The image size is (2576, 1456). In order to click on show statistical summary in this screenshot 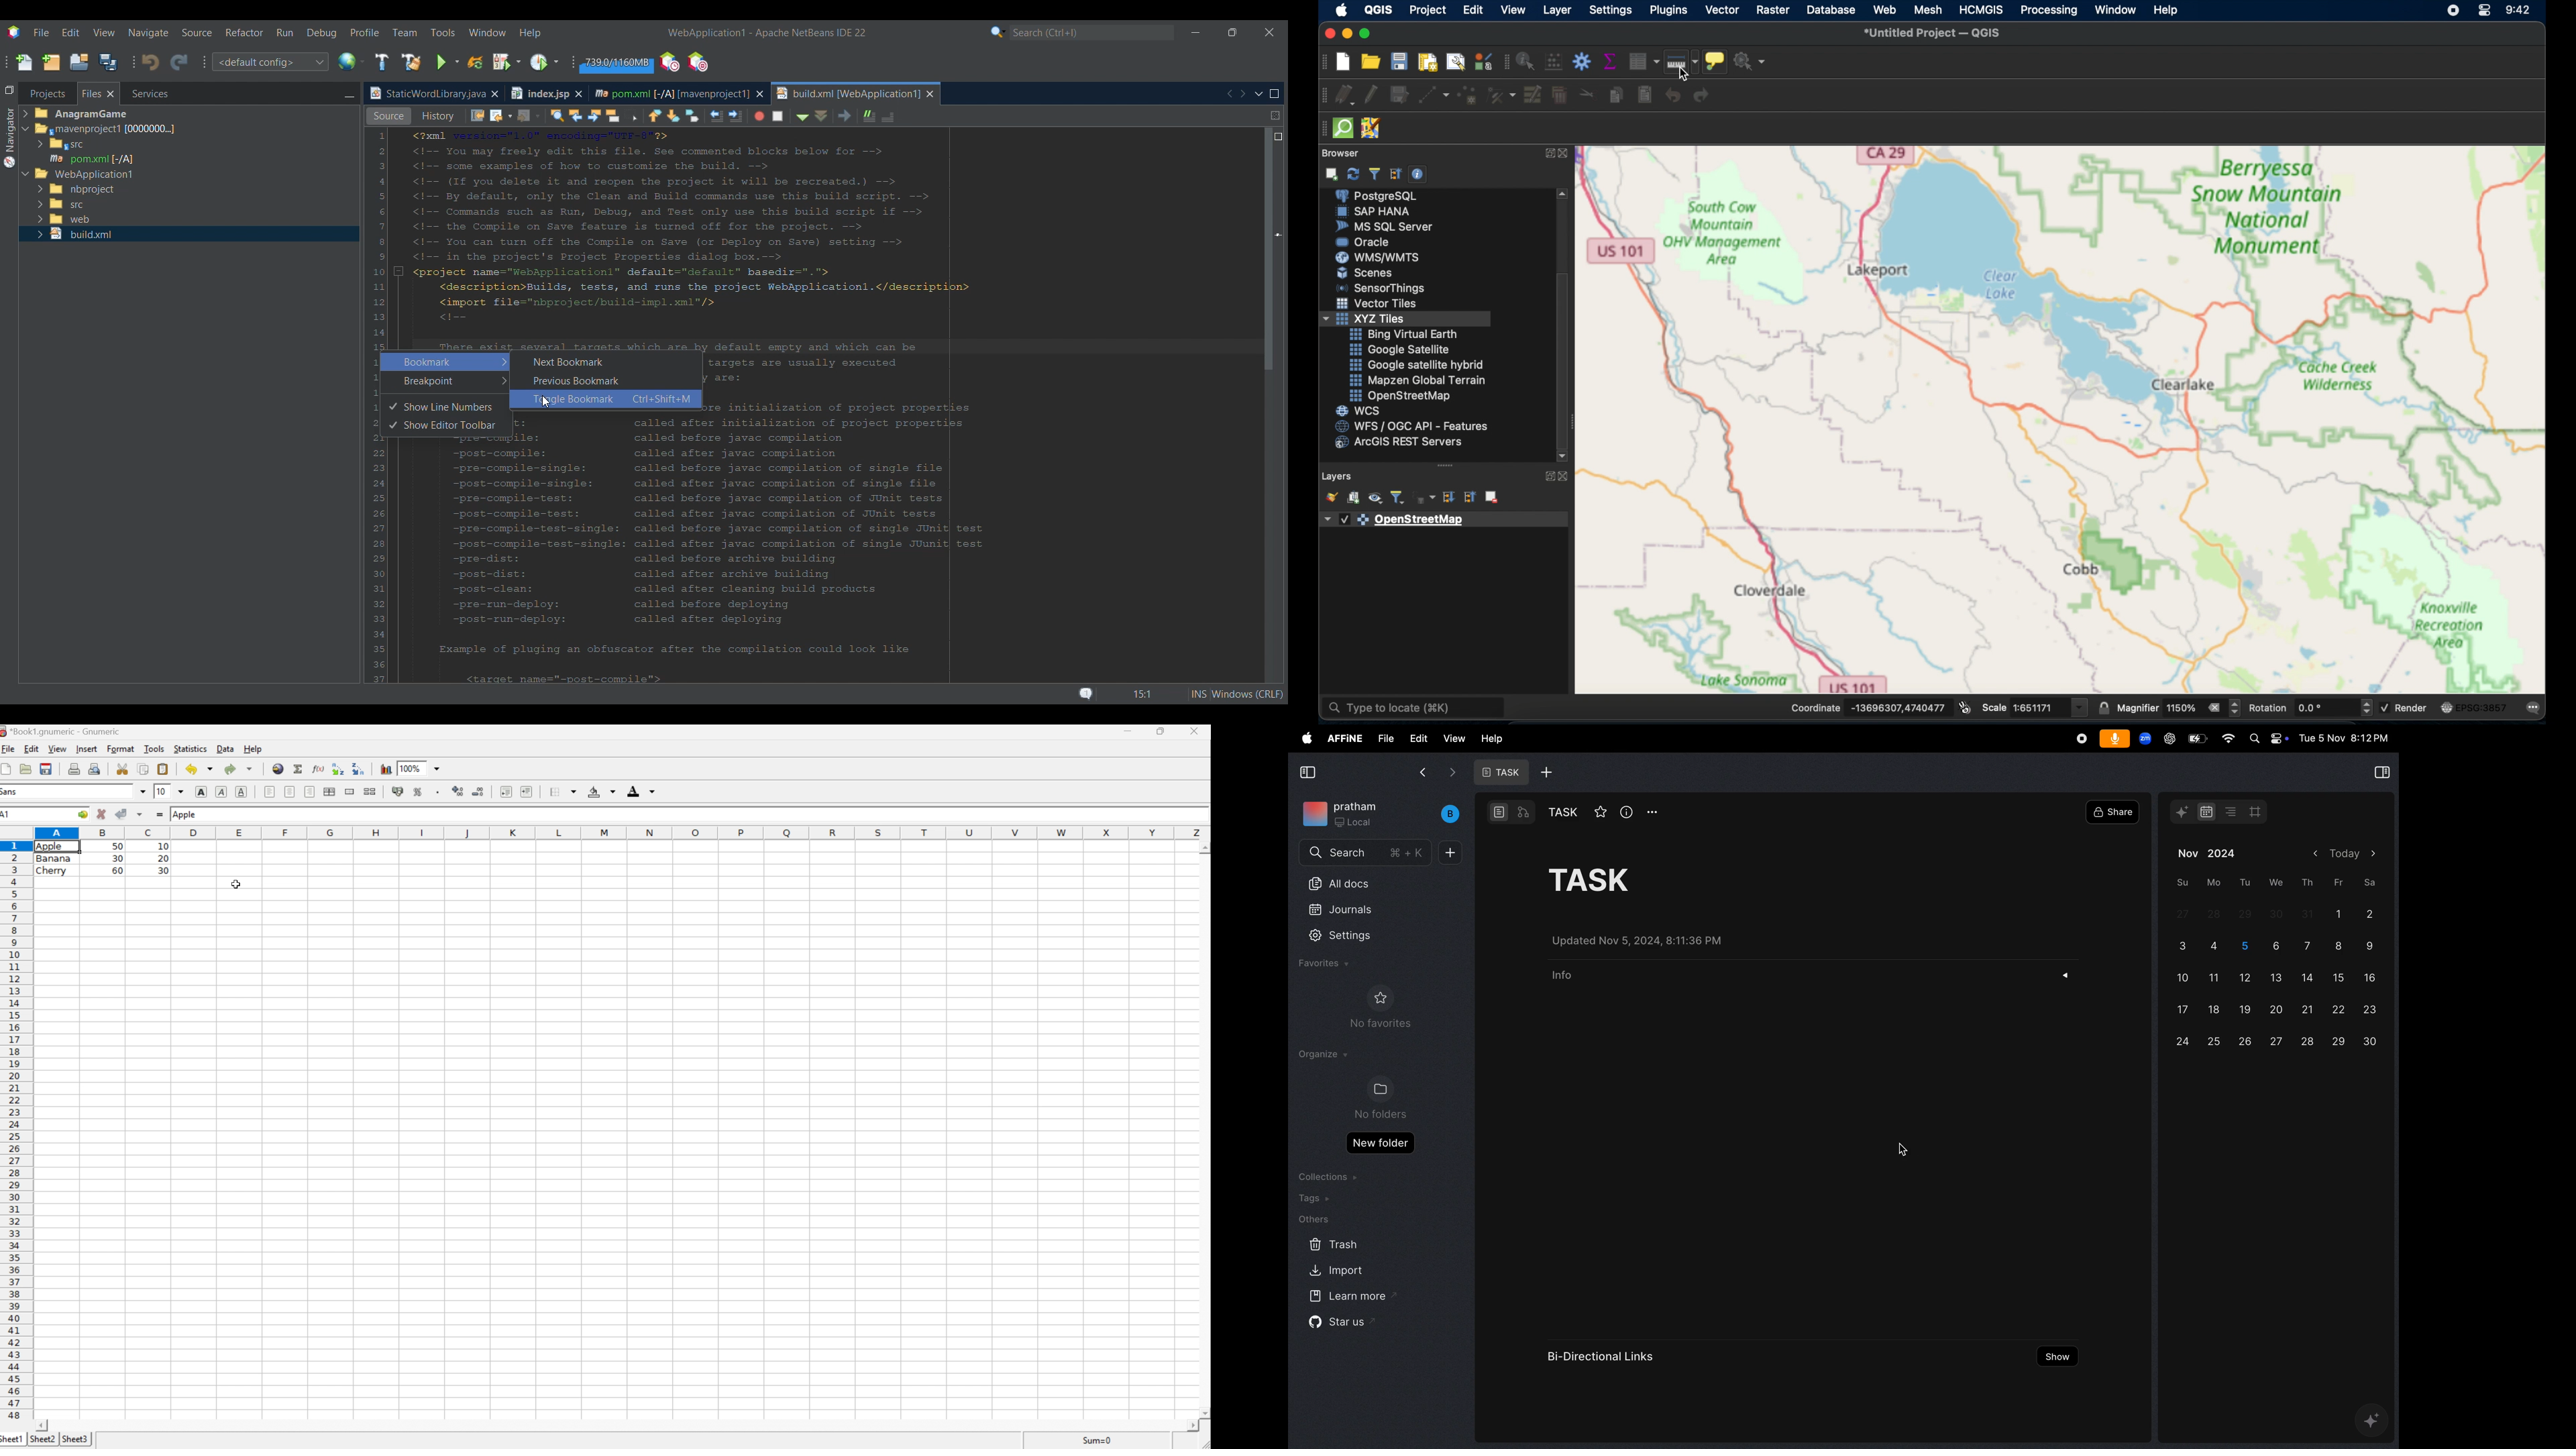, I will do `click(1611, 61)`.